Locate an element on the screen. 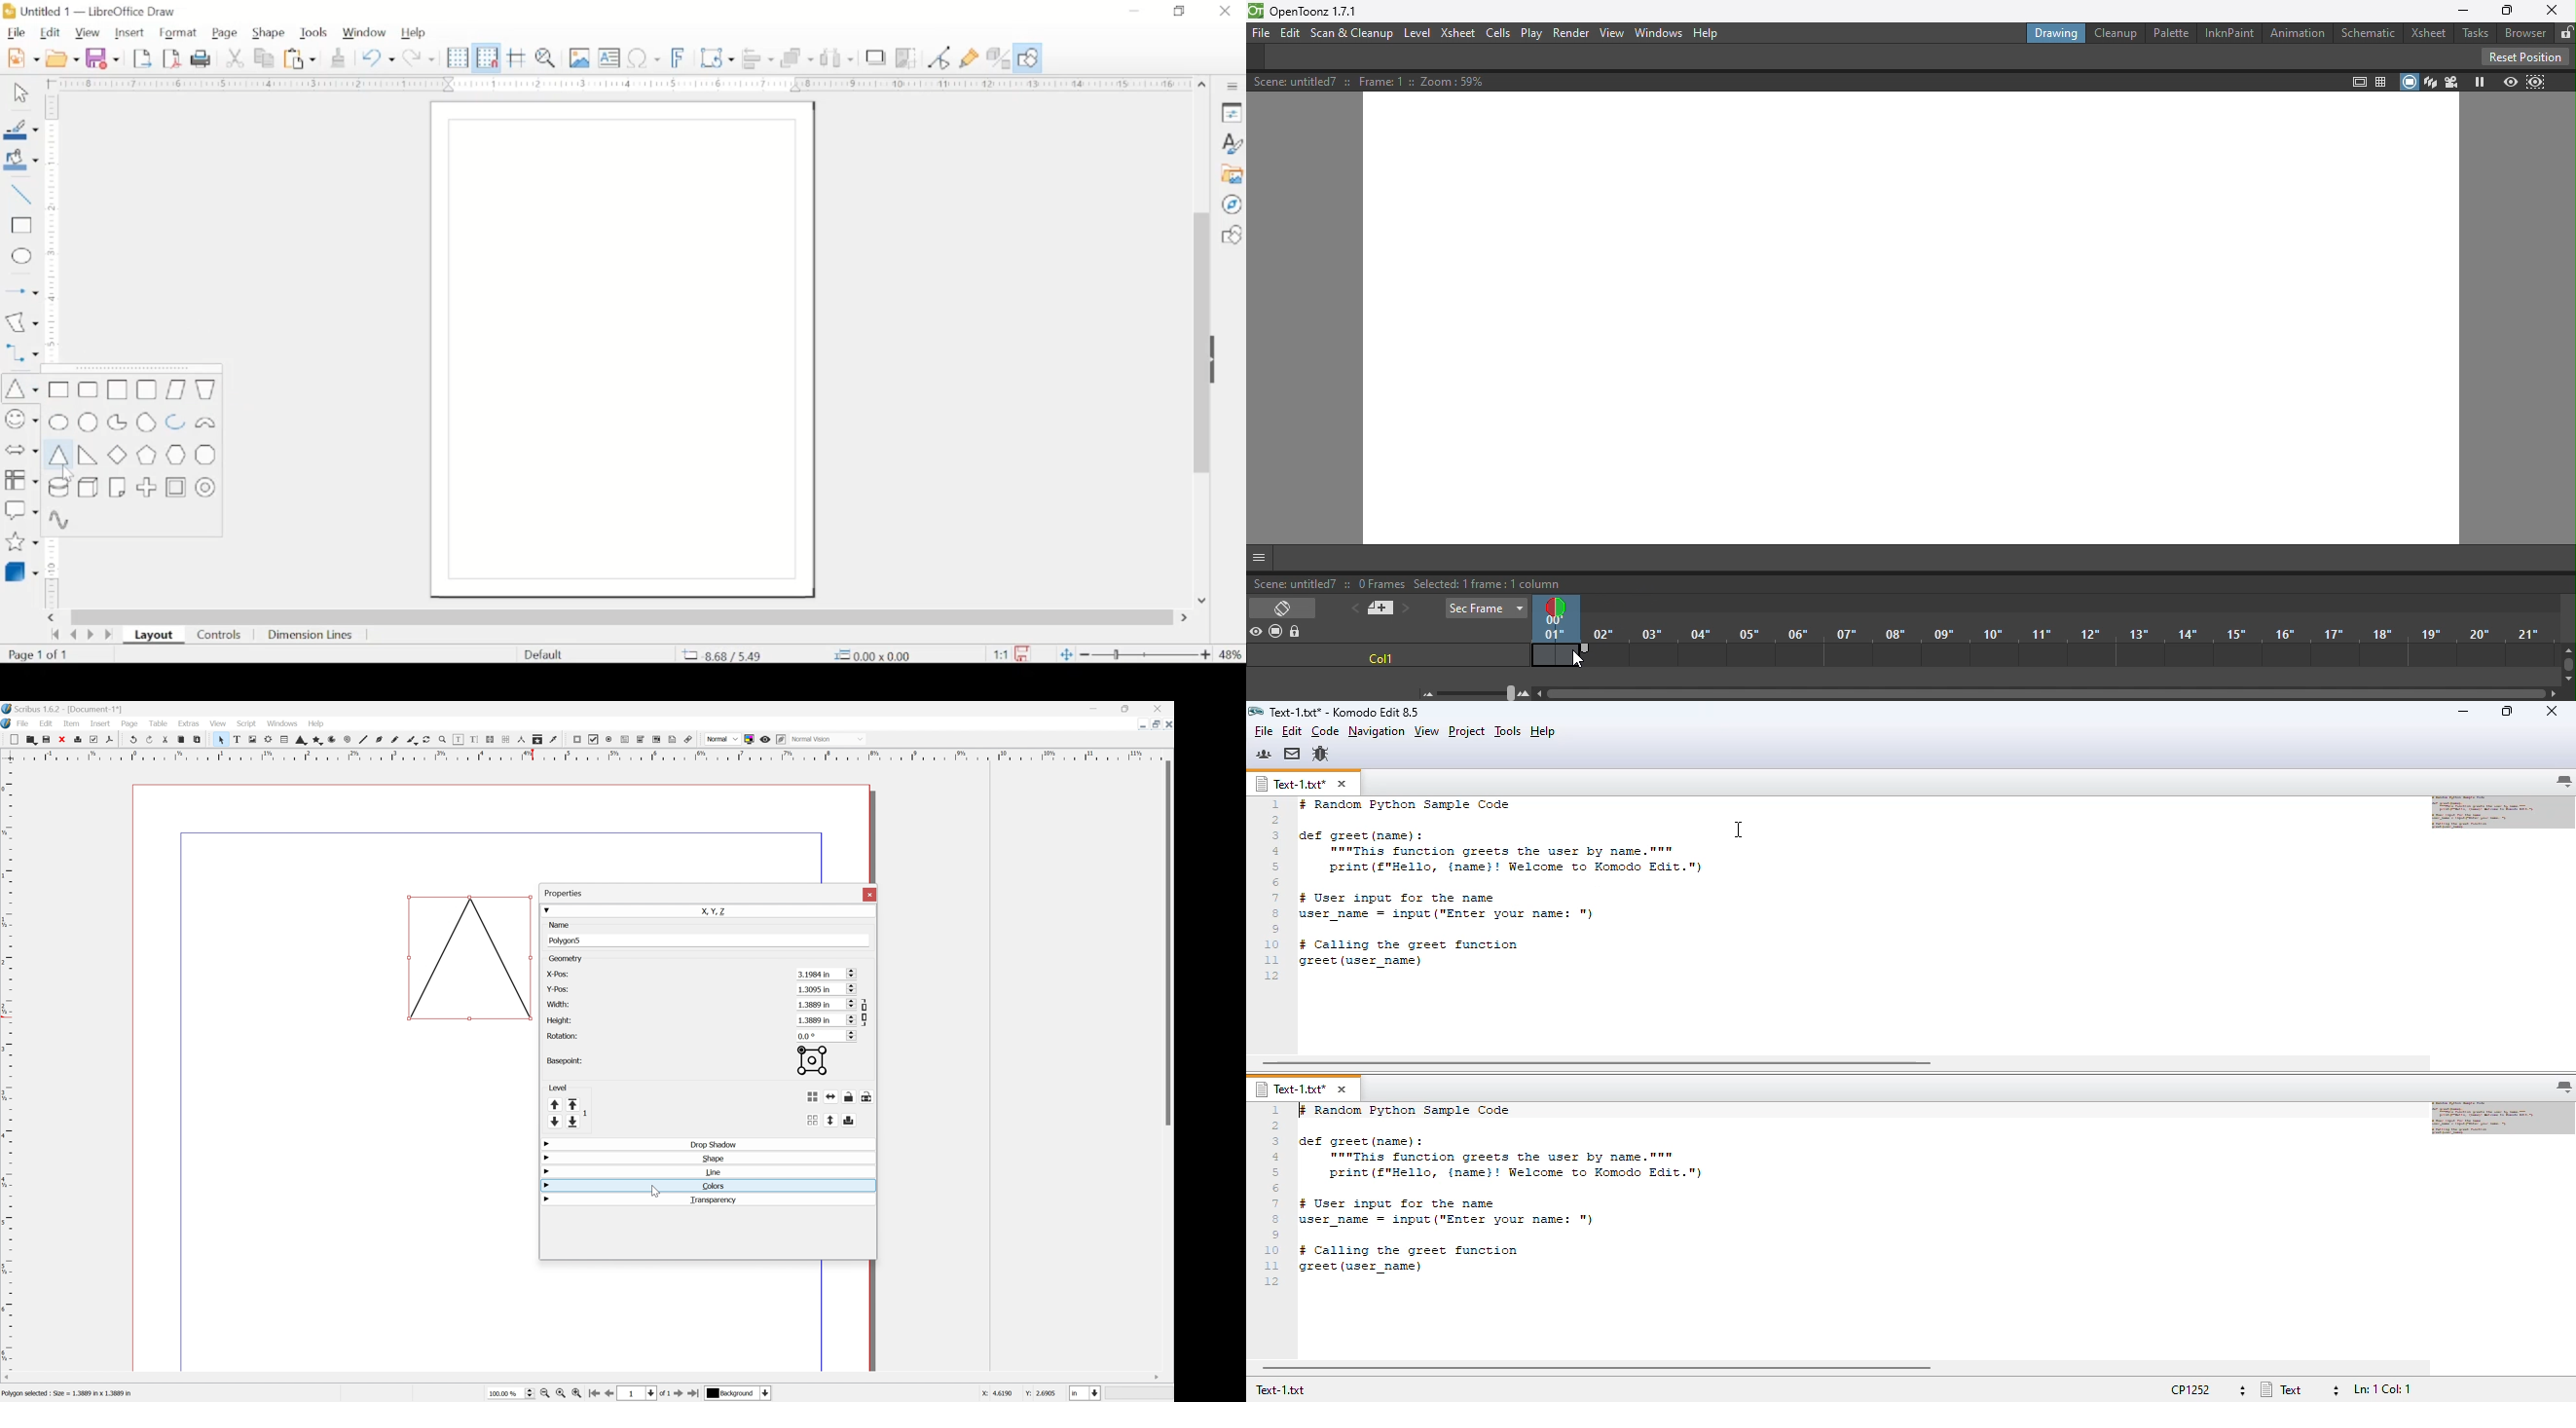  insert textbox is located at coordinates (609, 57).